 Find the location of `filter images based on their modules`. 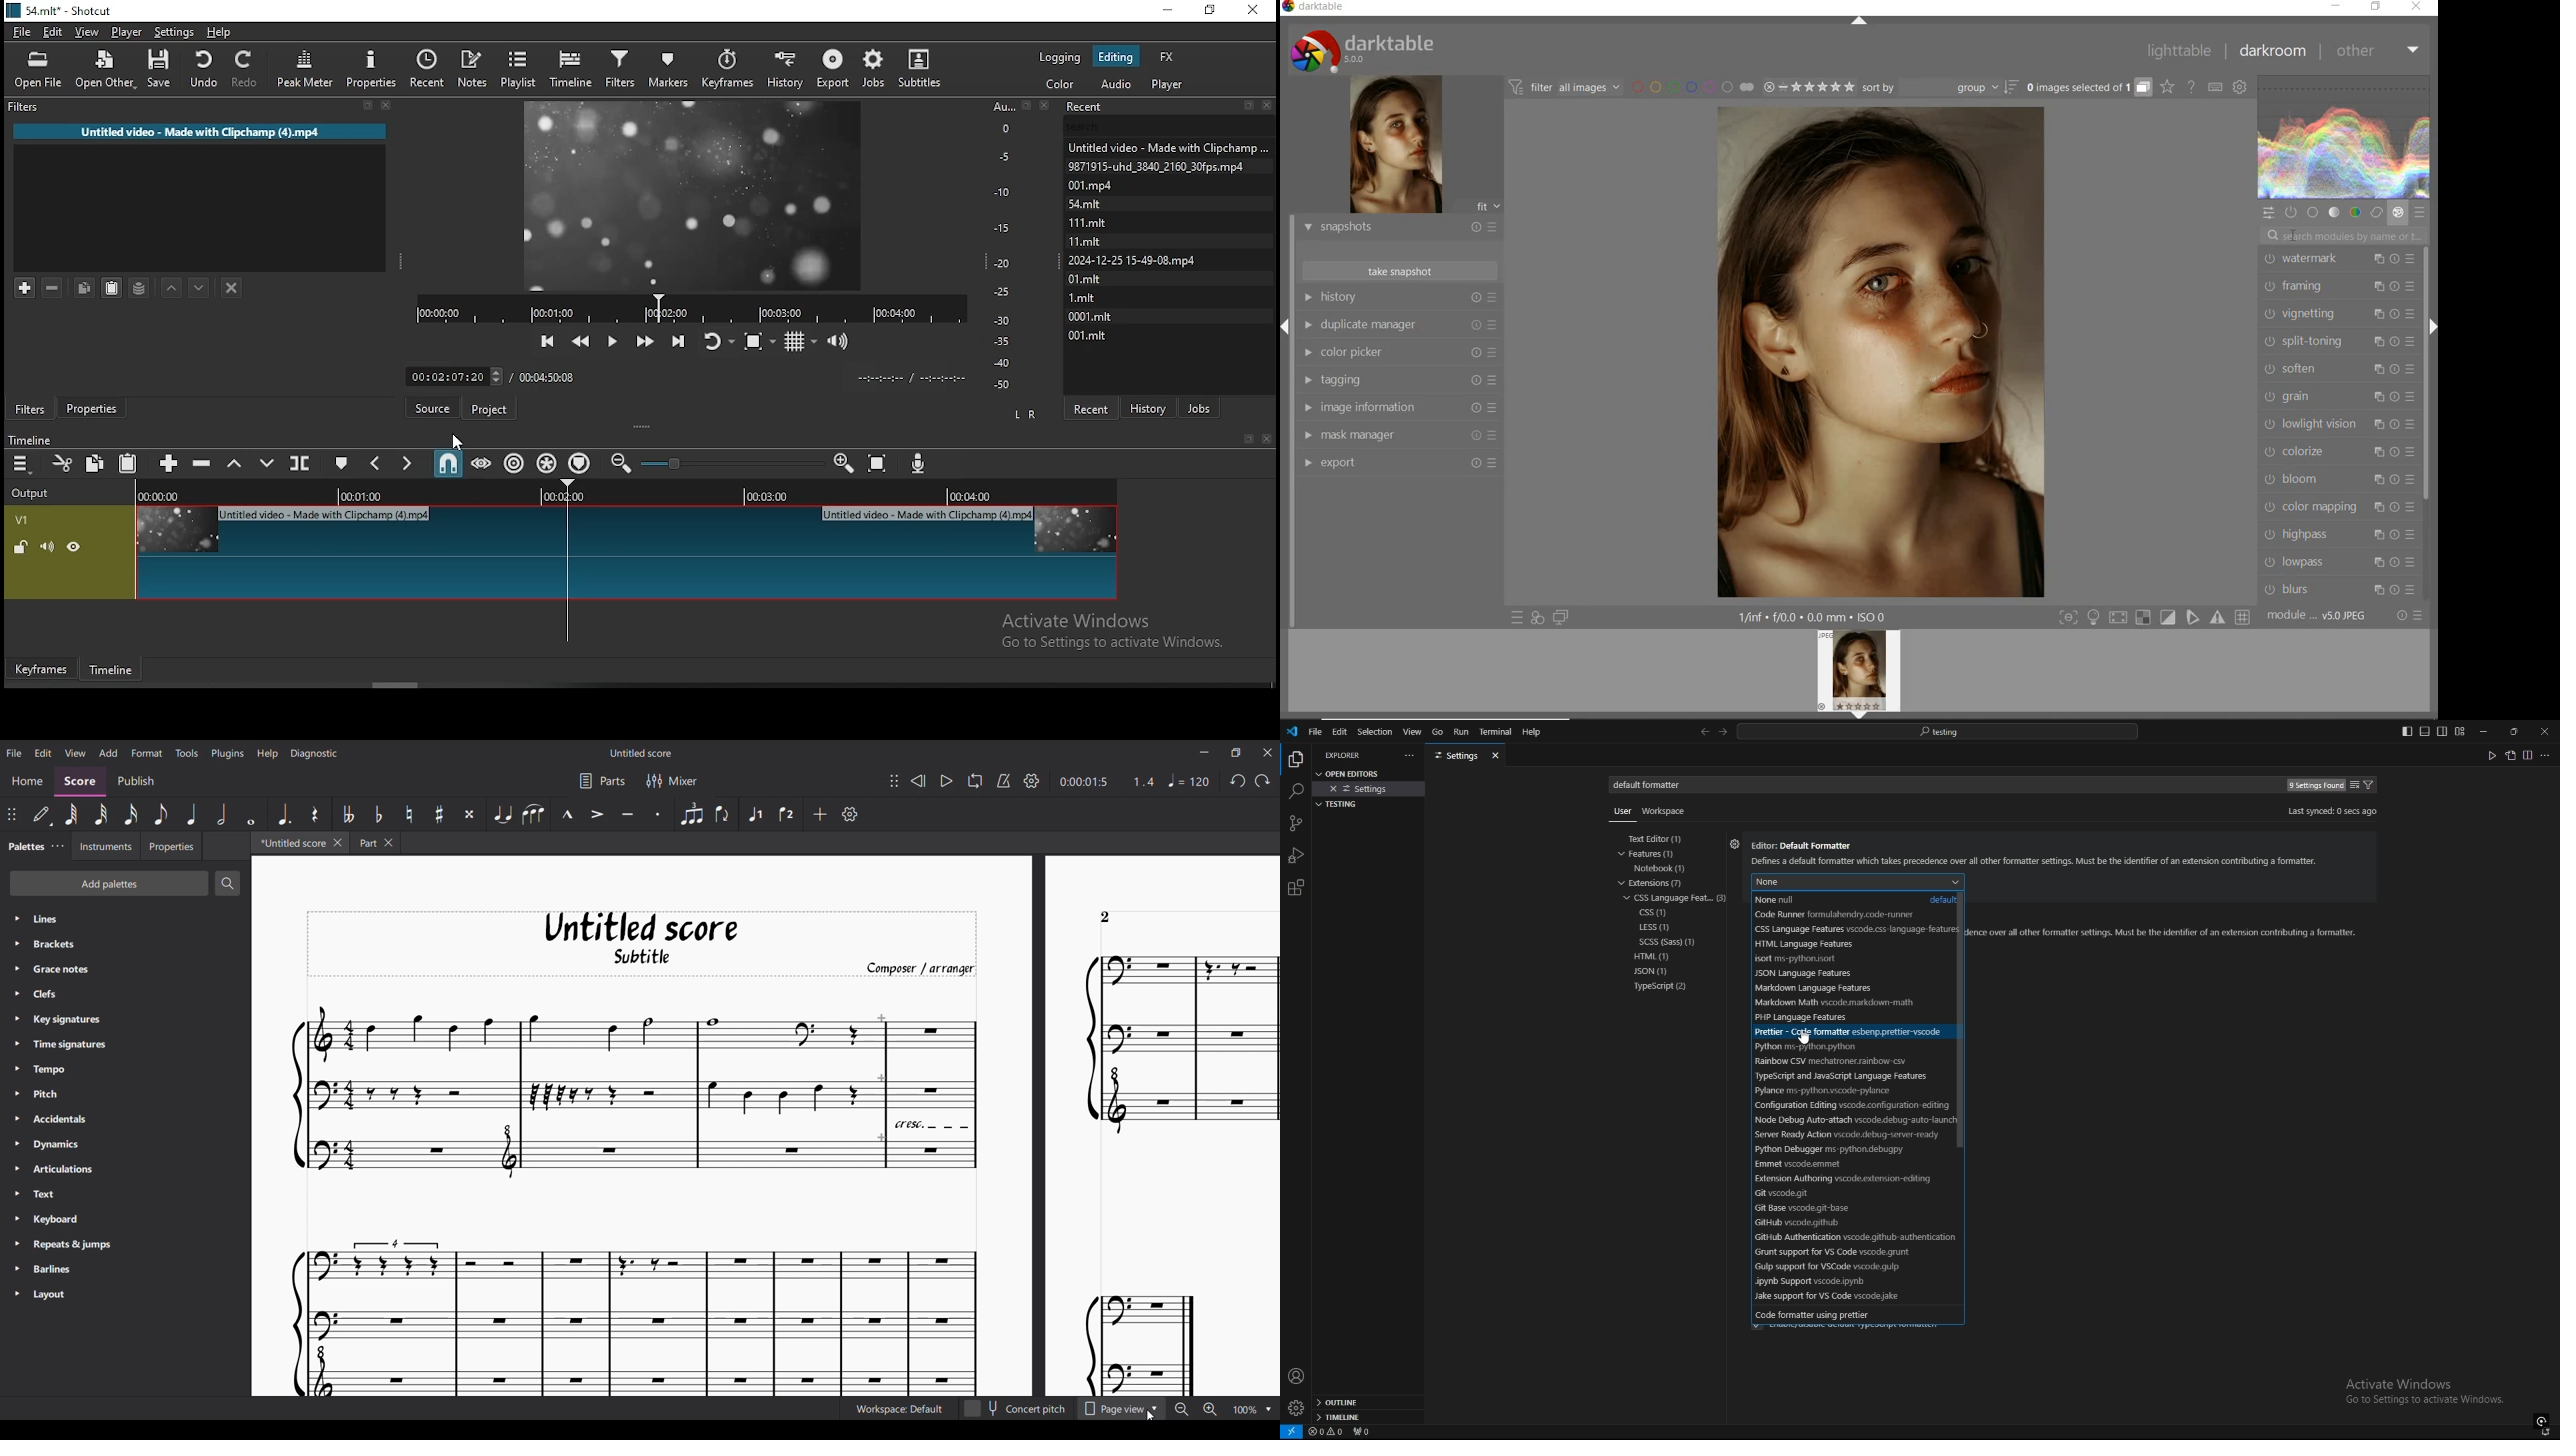

filter images based on their modules is located at coordinates (1564, 87).